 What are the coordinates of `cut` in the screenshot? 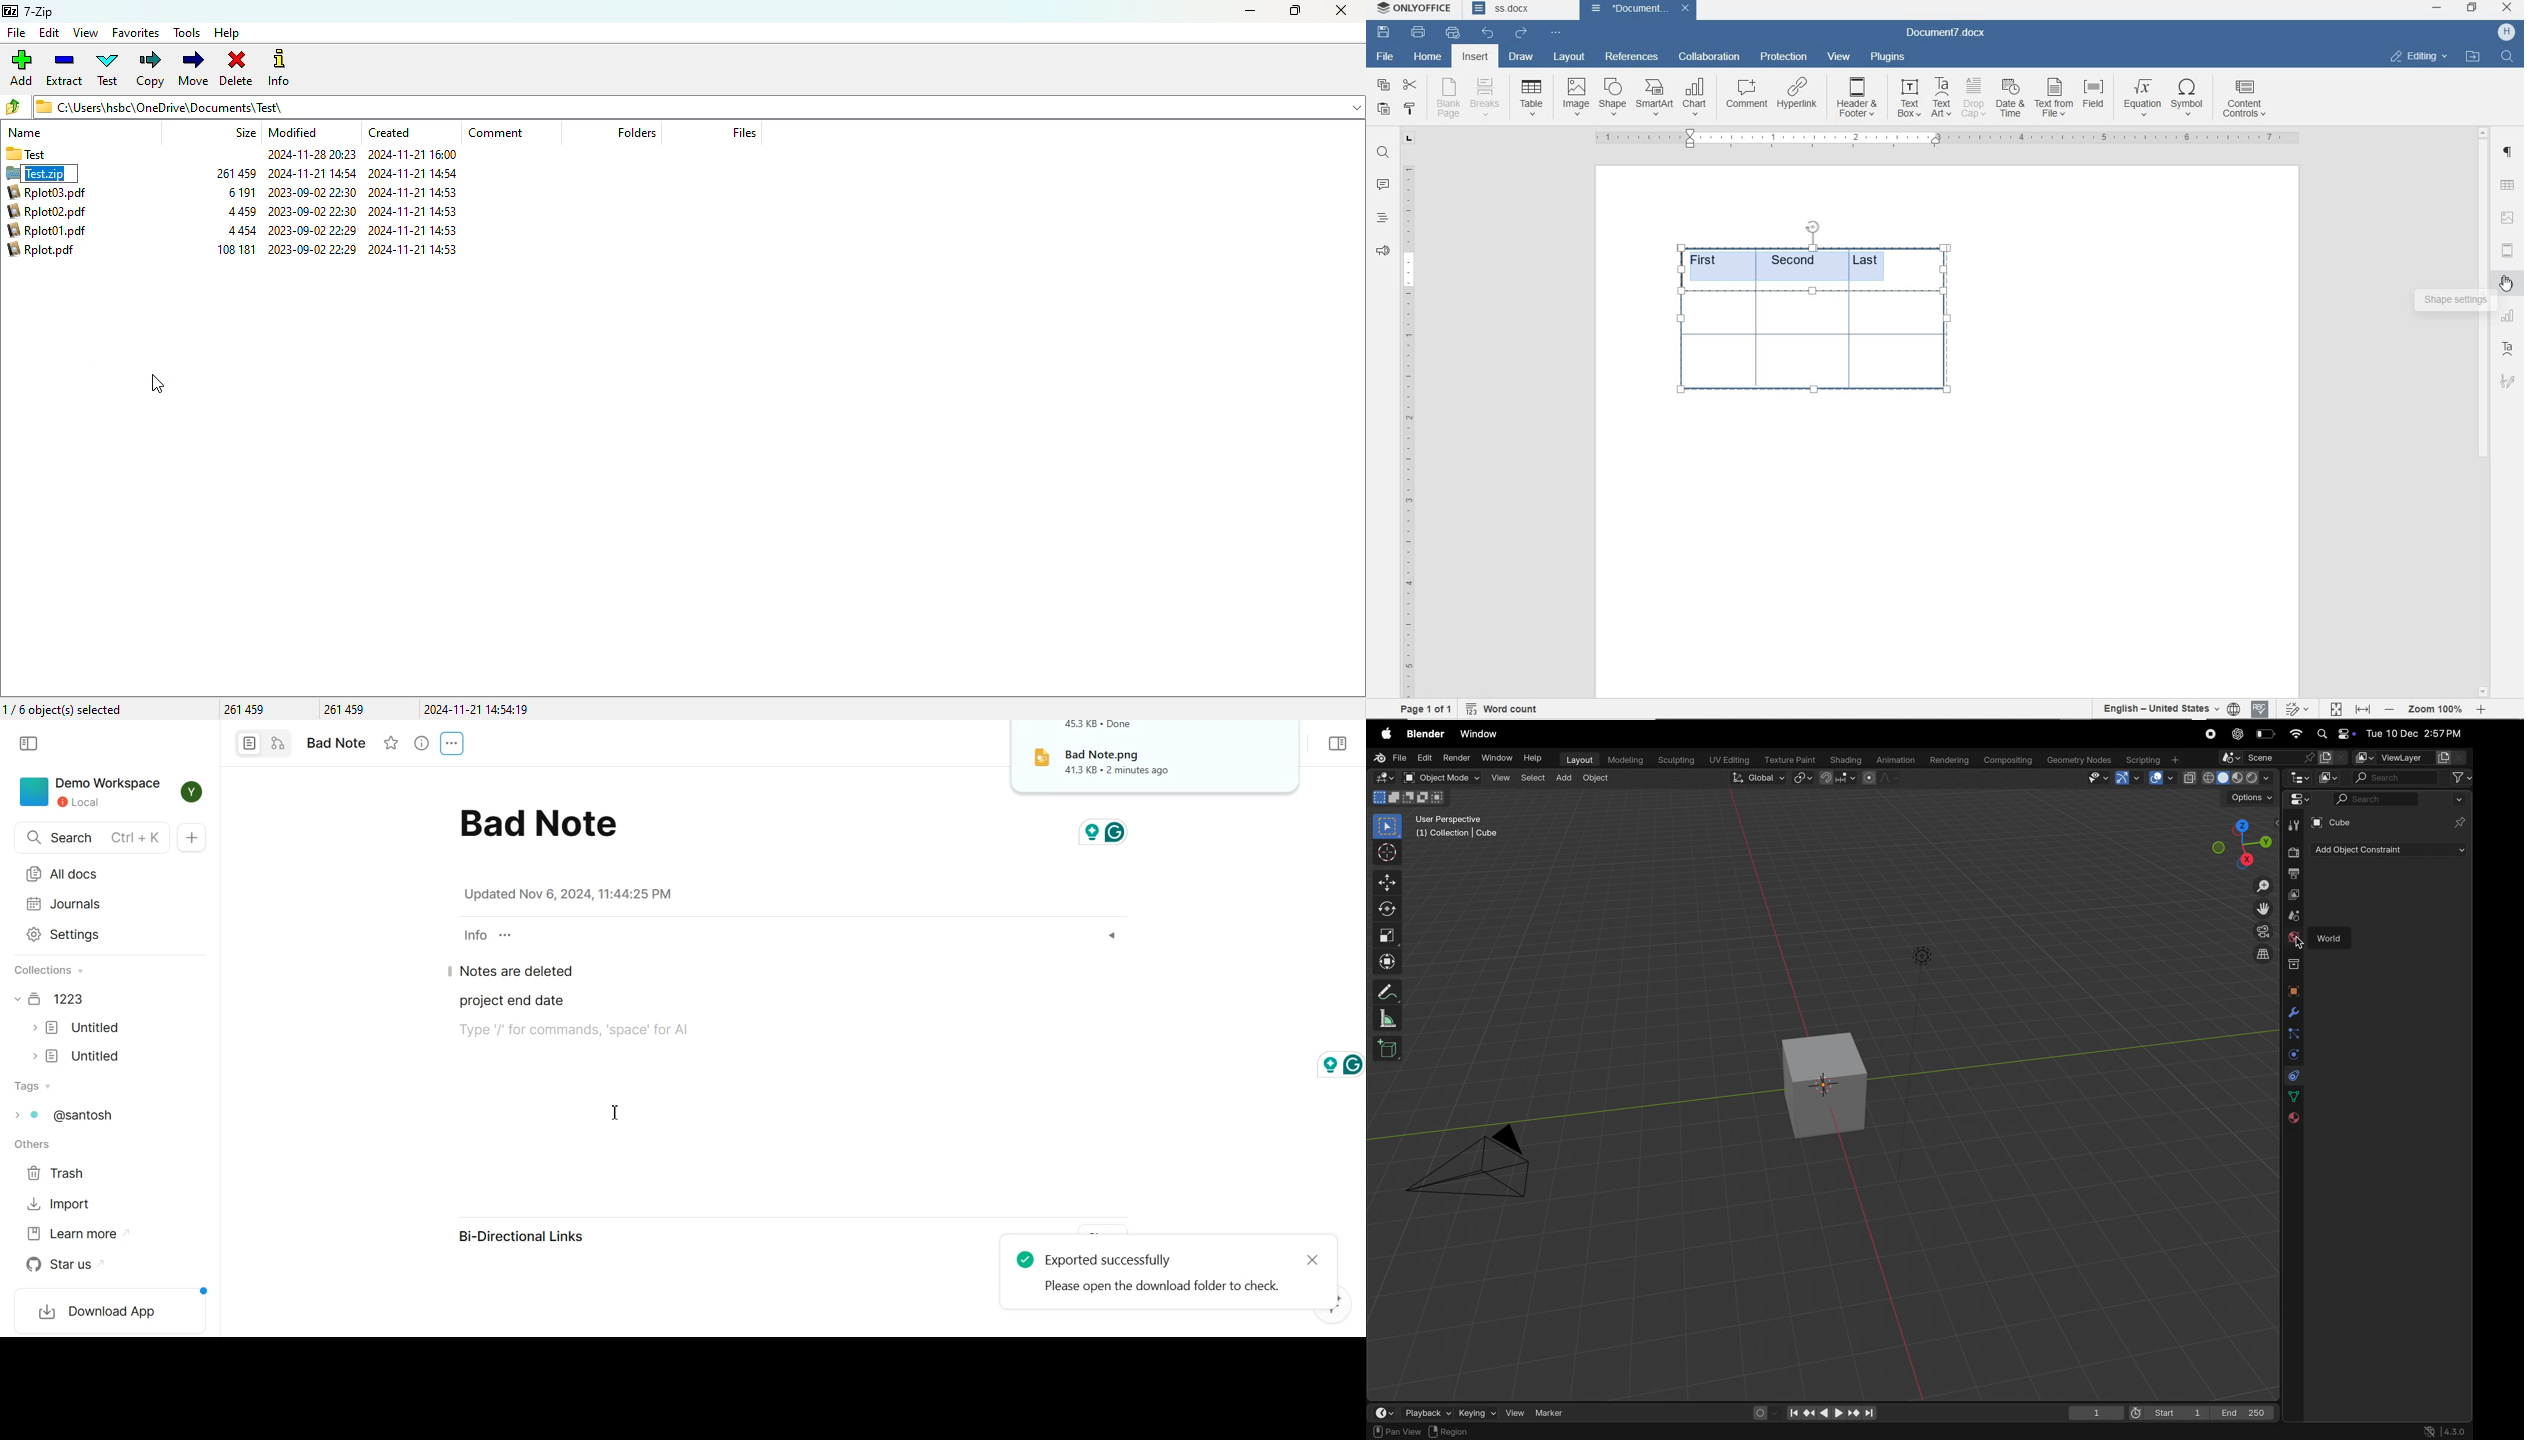 It's located at (1410, 86).